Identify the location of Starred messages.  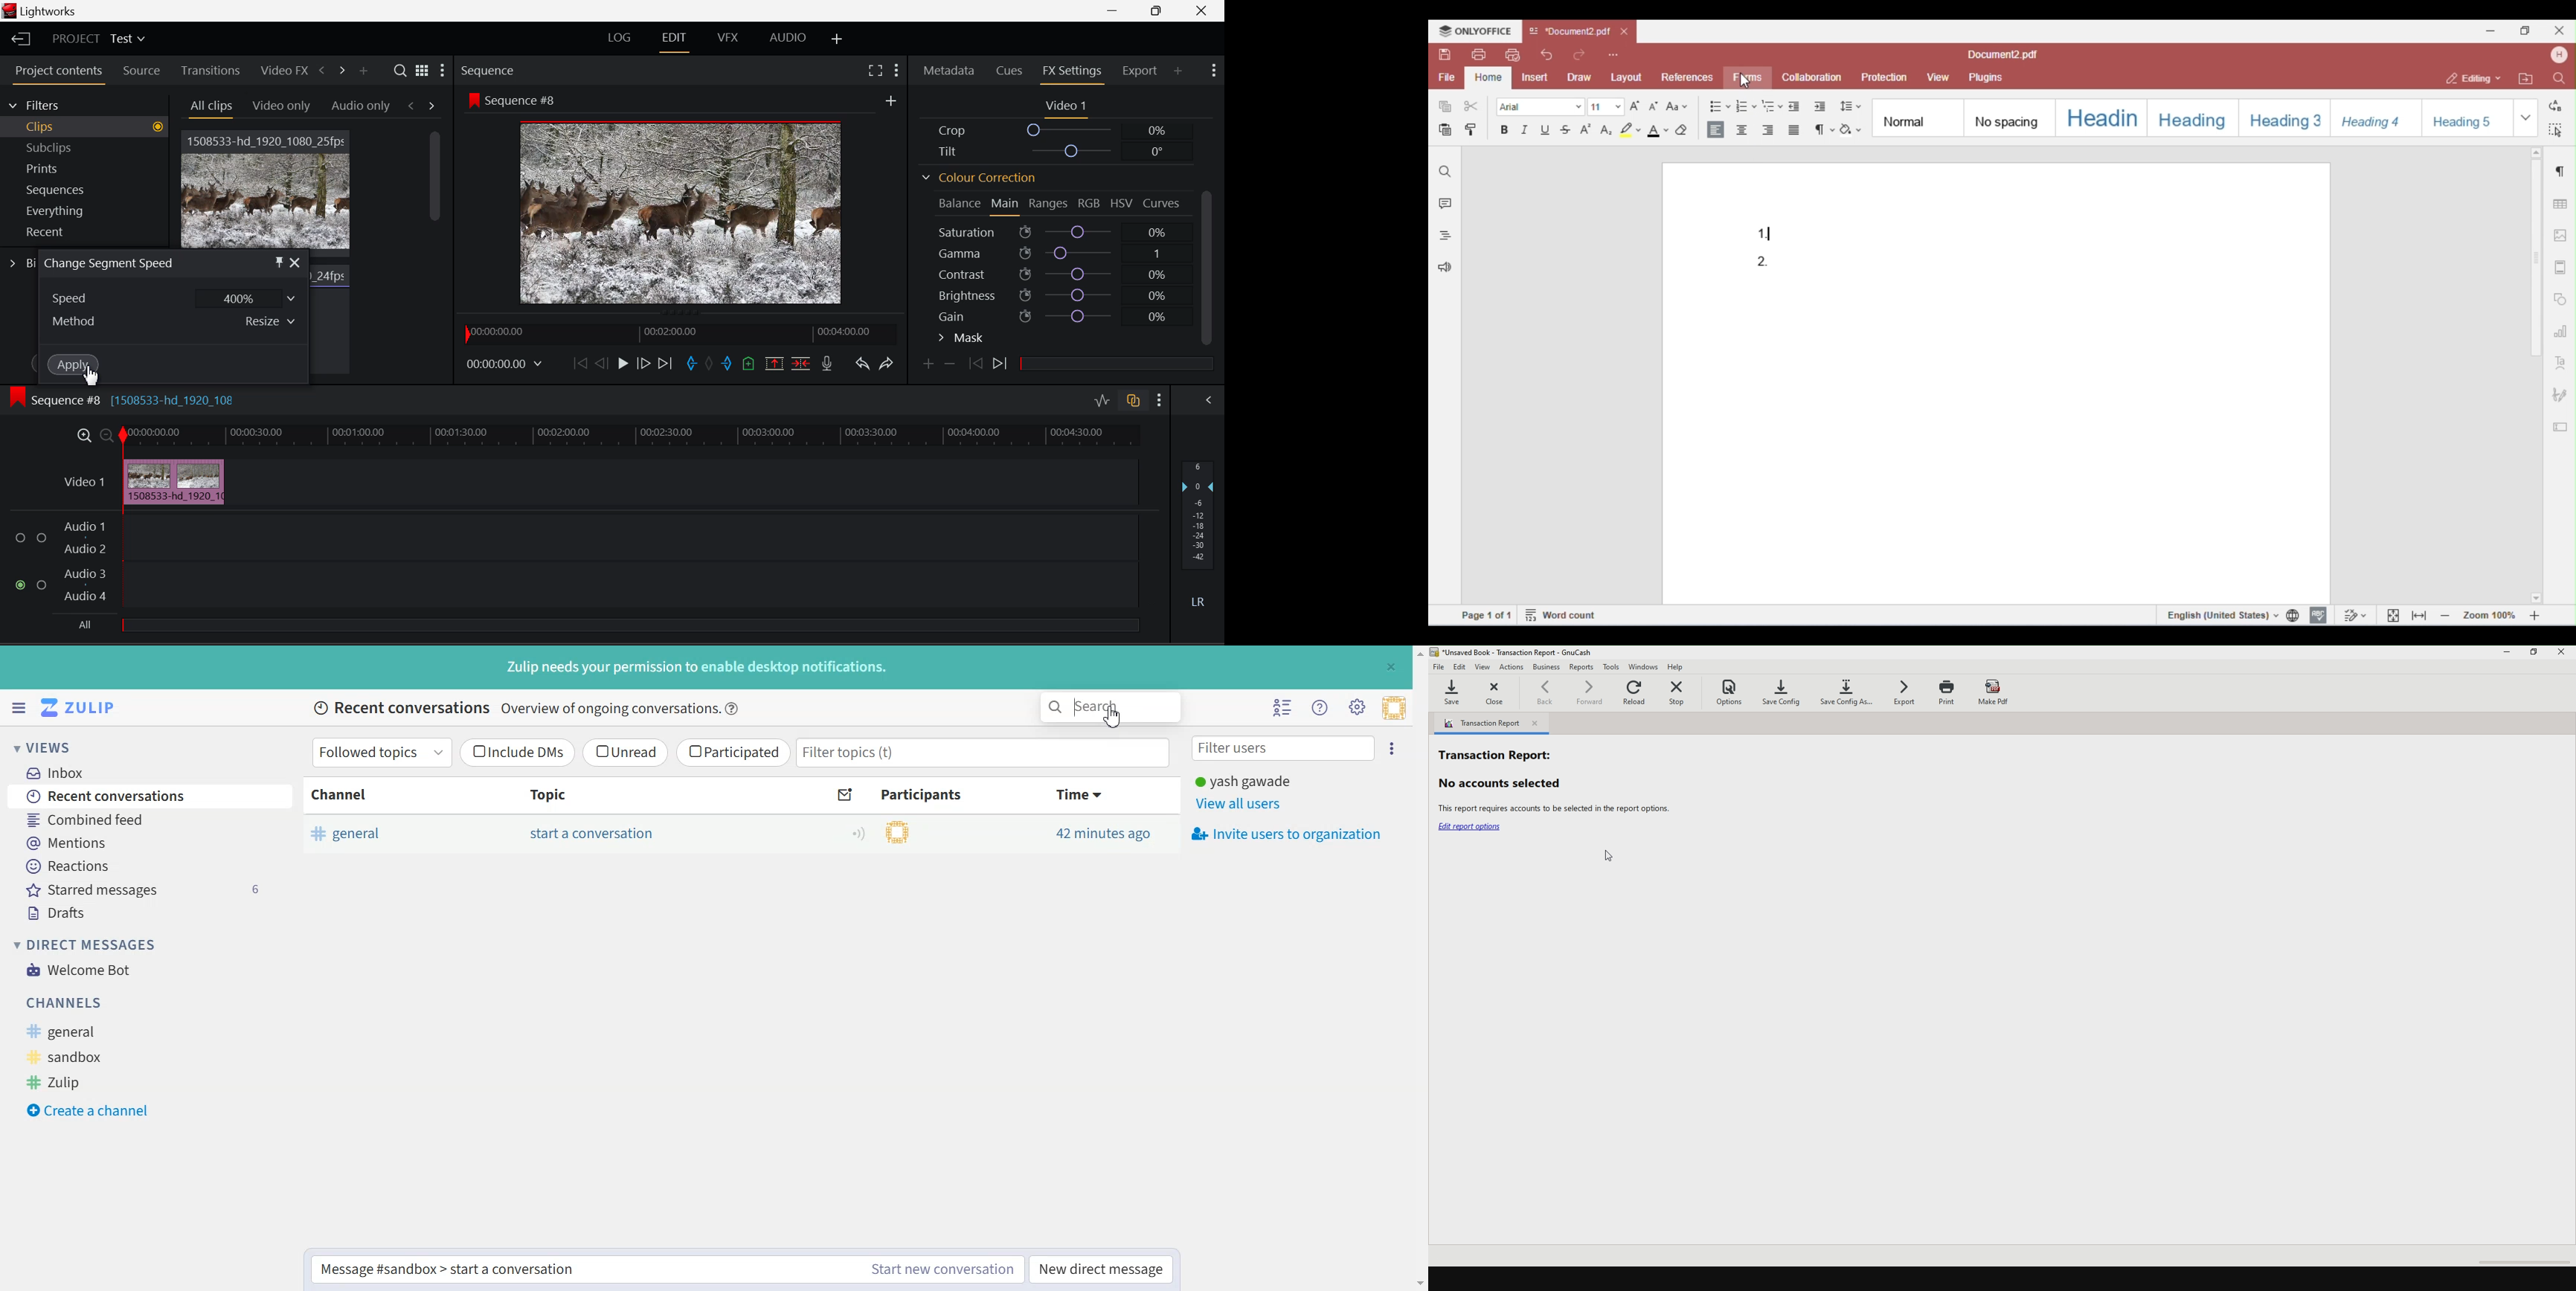
(148, 889).